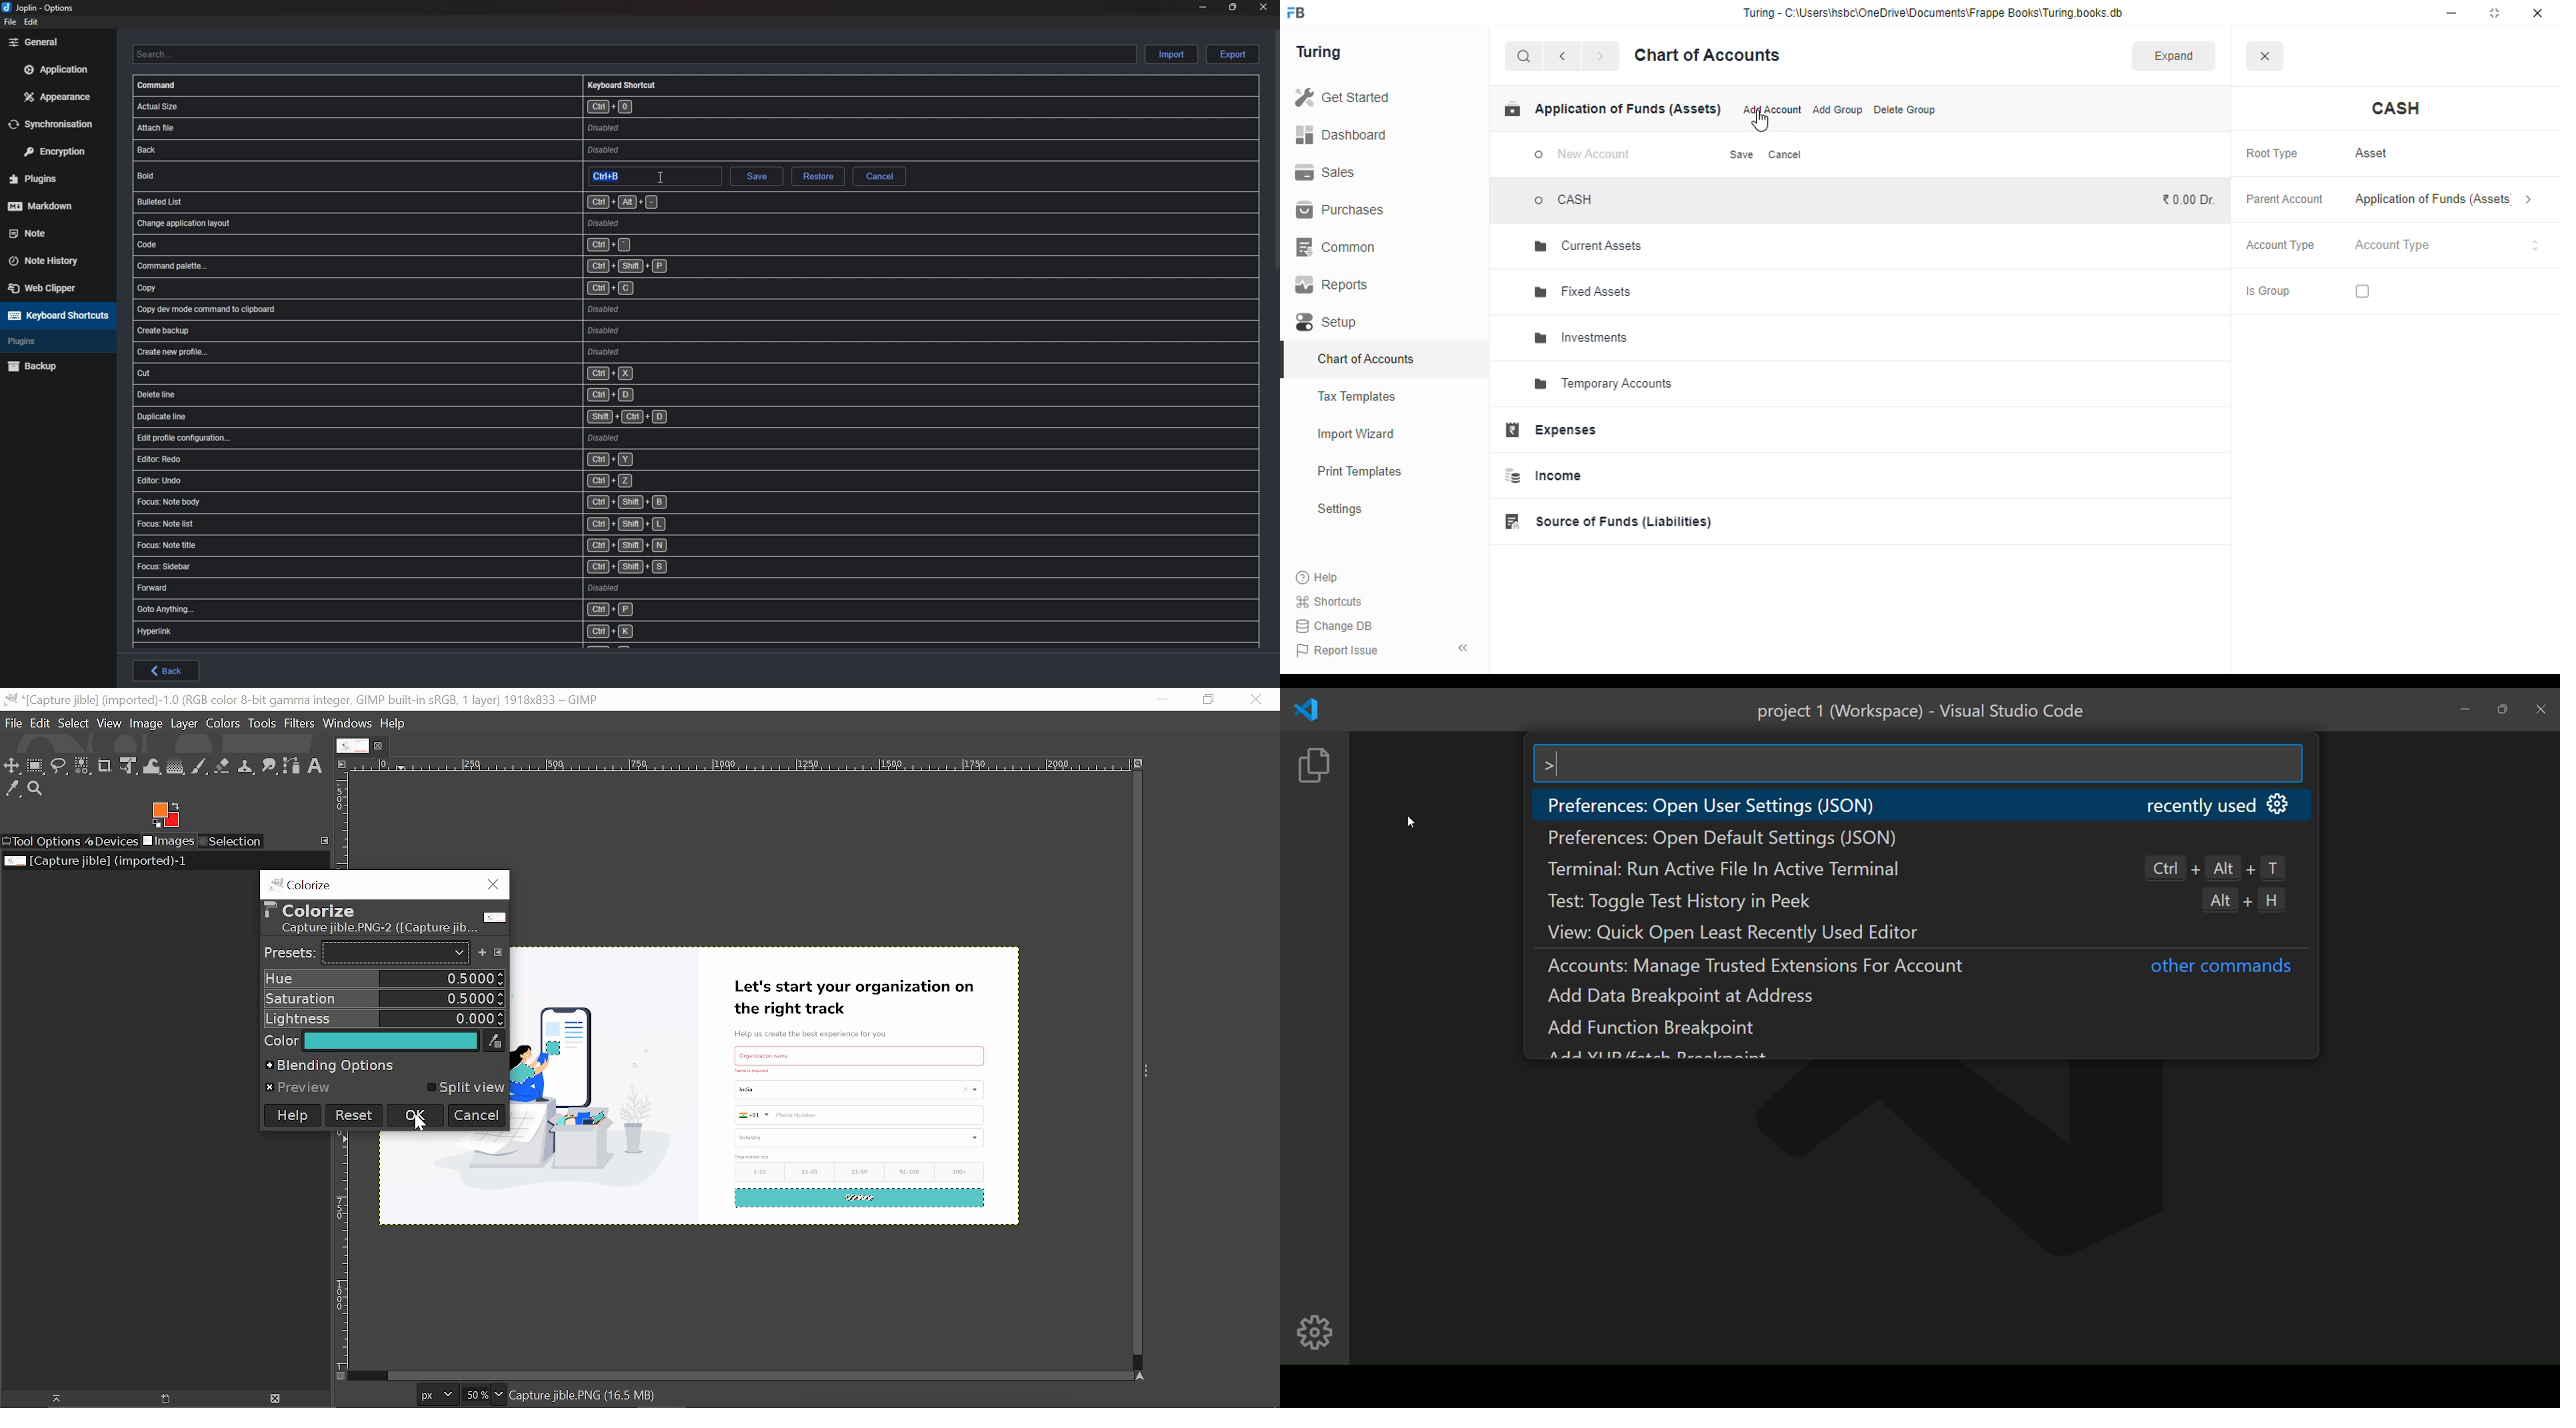 Image resolution: width=2576 pixels, height=1428 pixels. What do you see at coordinates (59, 123) in the screenshot?
I see `Synchronization` at bounding box center [59, 123].